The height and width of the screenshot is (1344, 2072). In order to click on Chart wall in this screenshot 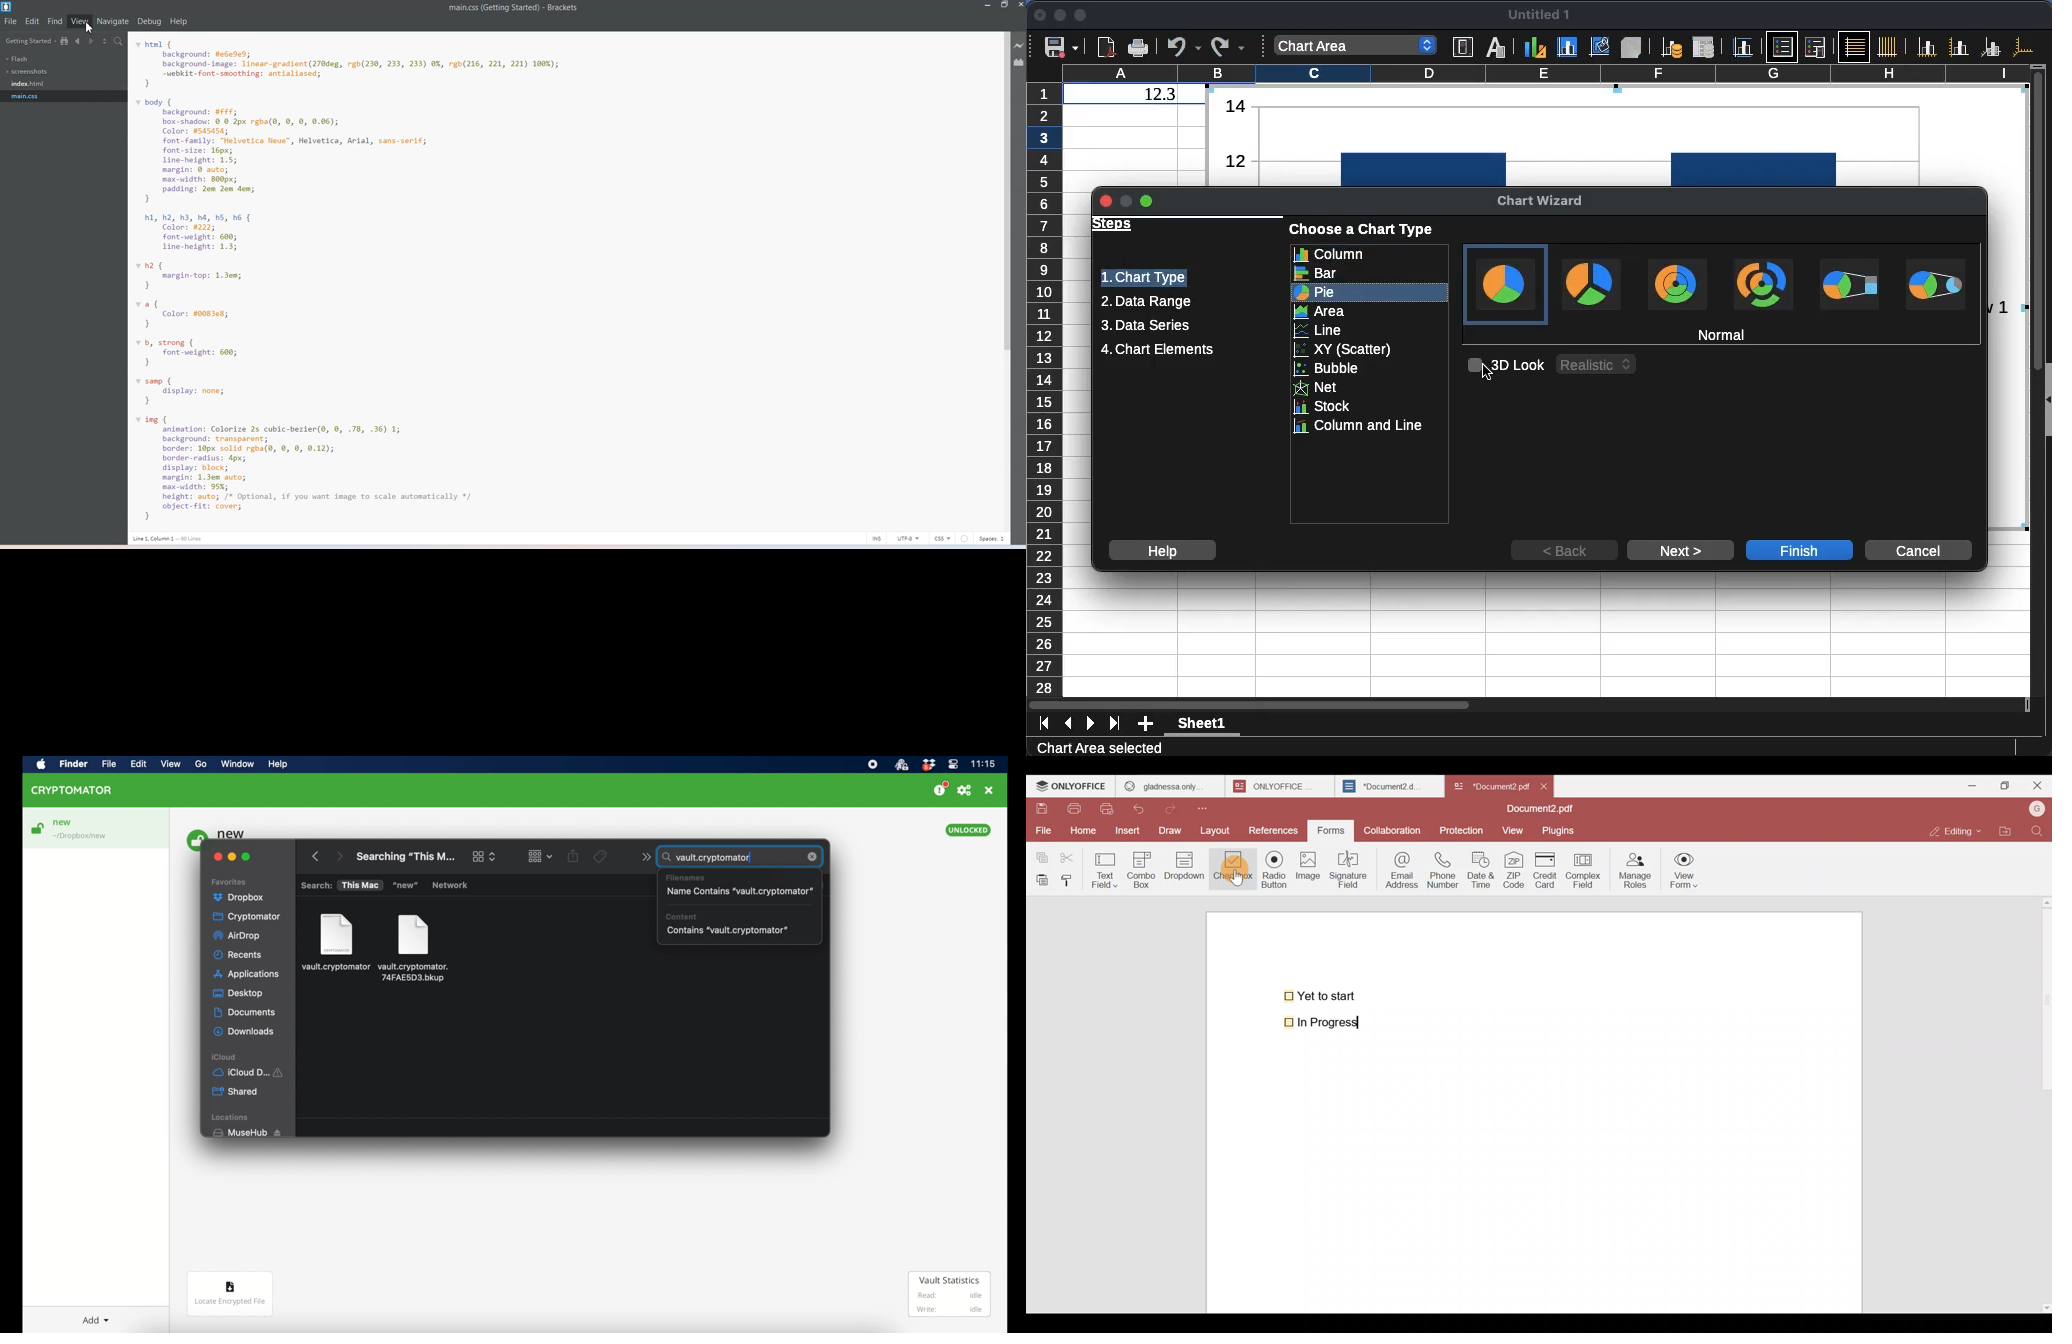, I will do `click(1600, 46)`.